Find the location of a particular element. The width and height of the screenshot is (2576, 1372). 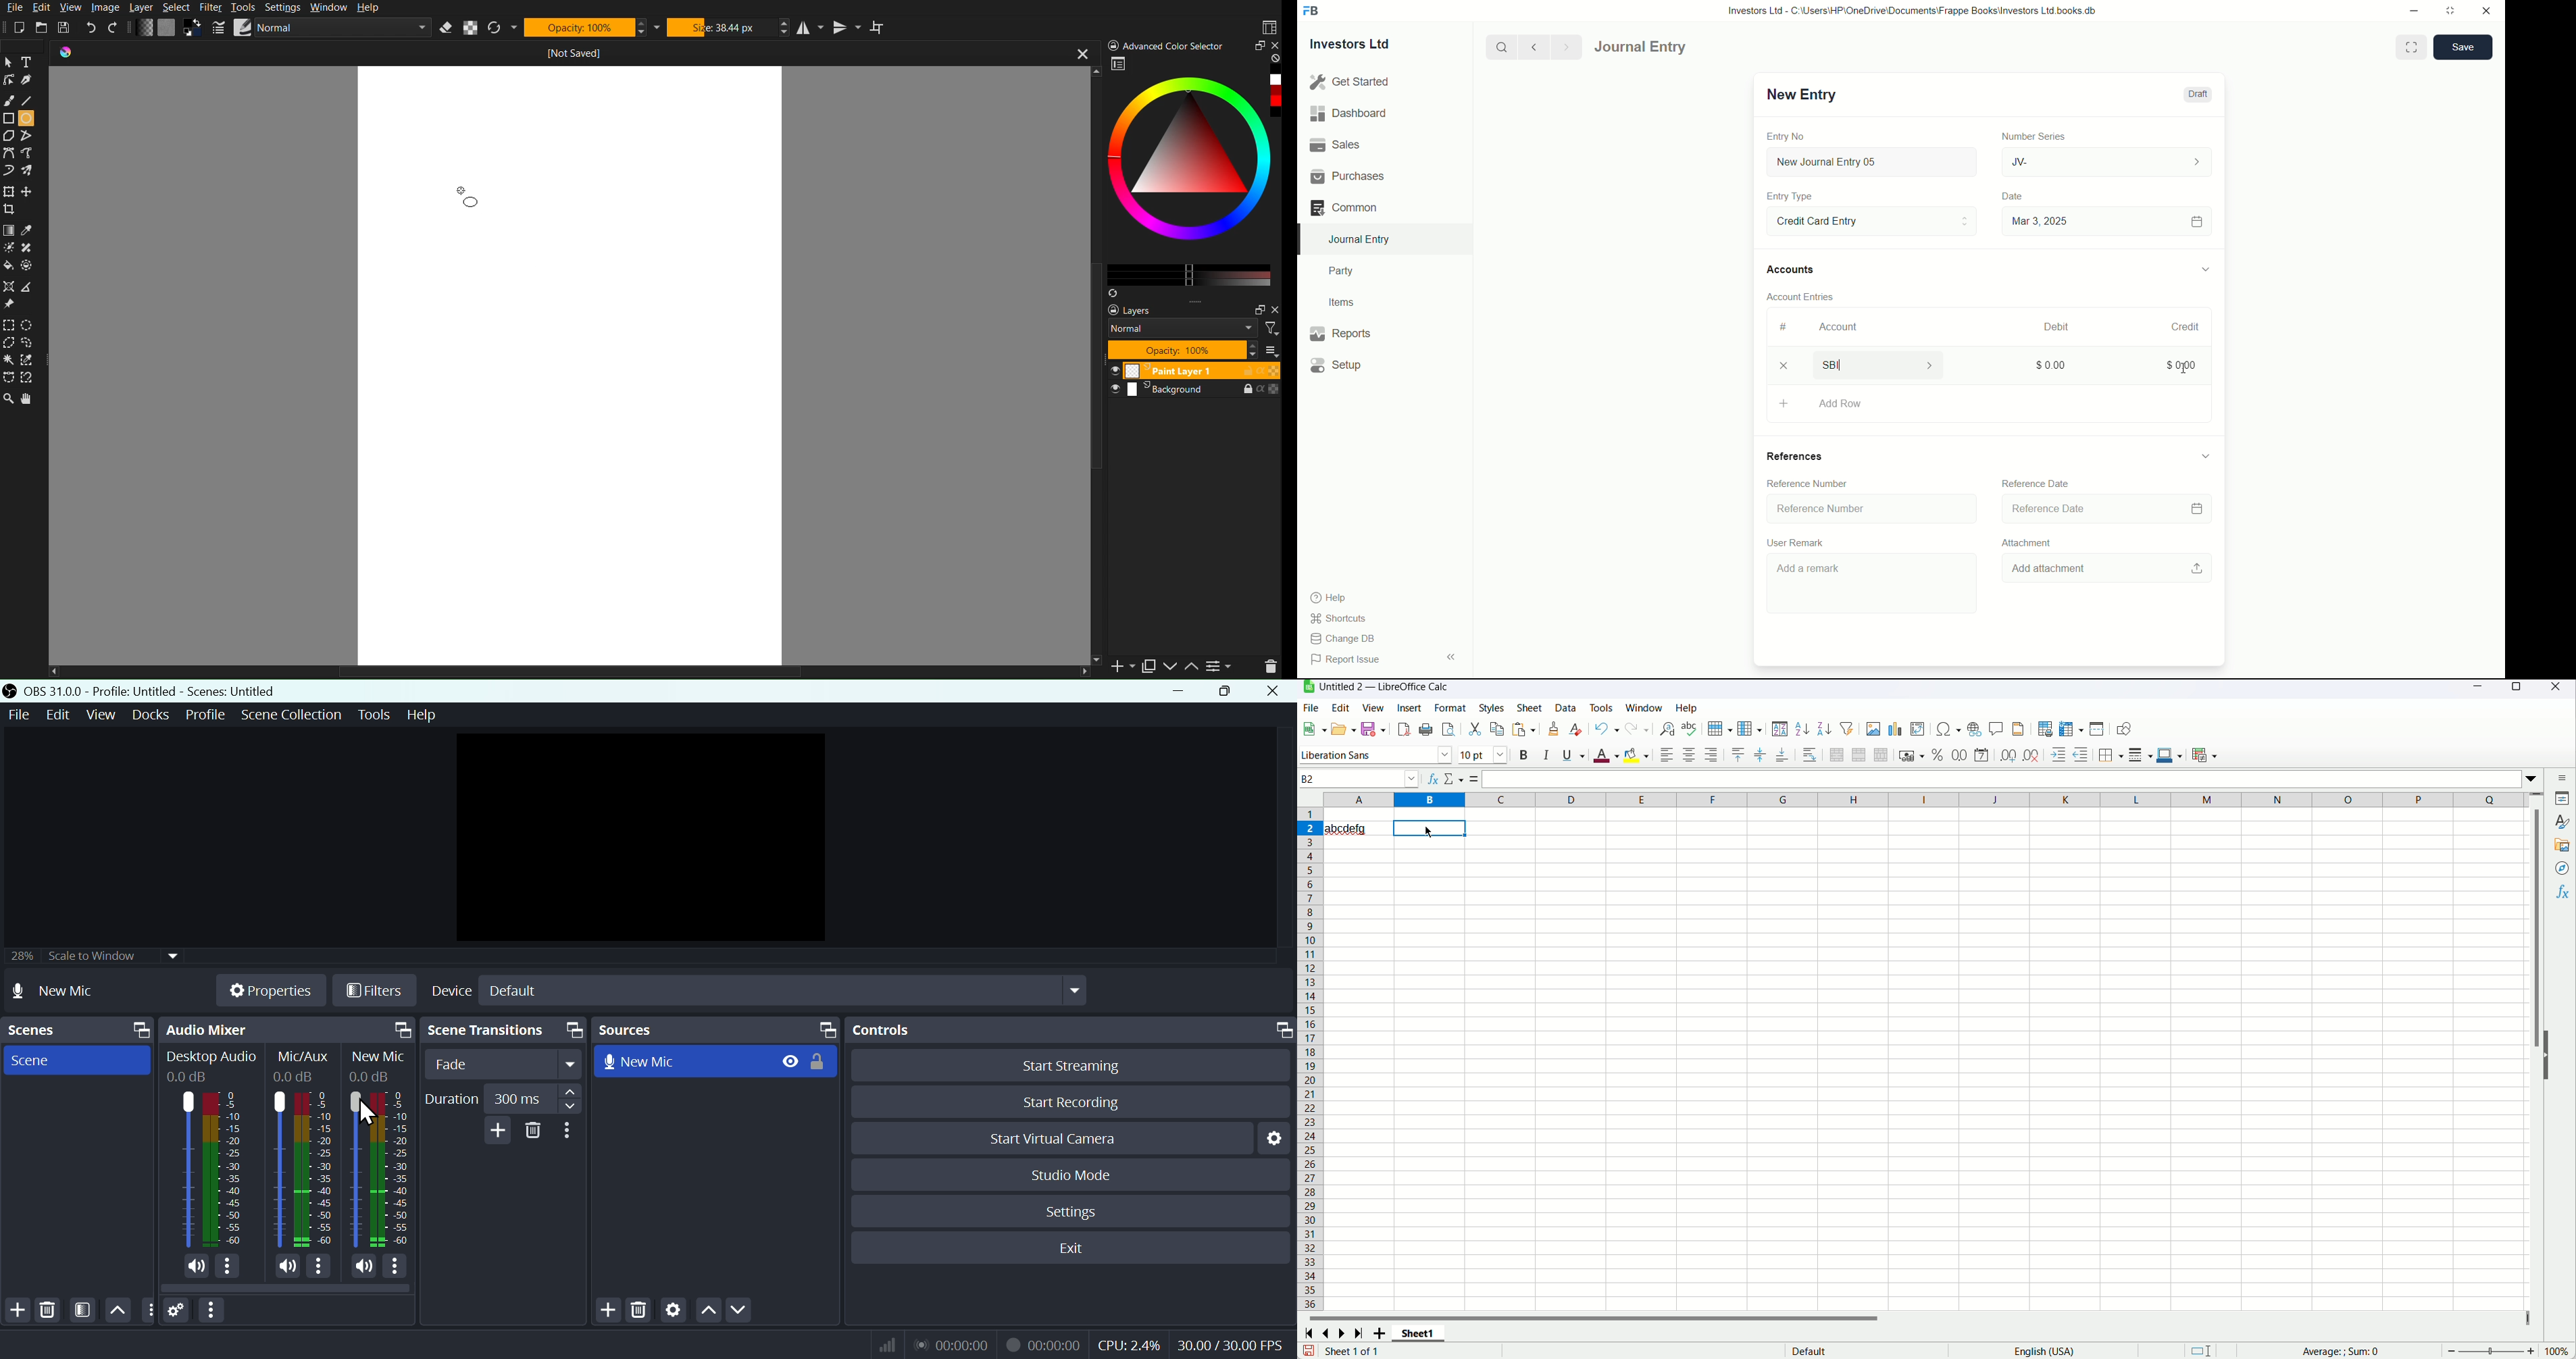

underline is located at coordinates (1573, 757).